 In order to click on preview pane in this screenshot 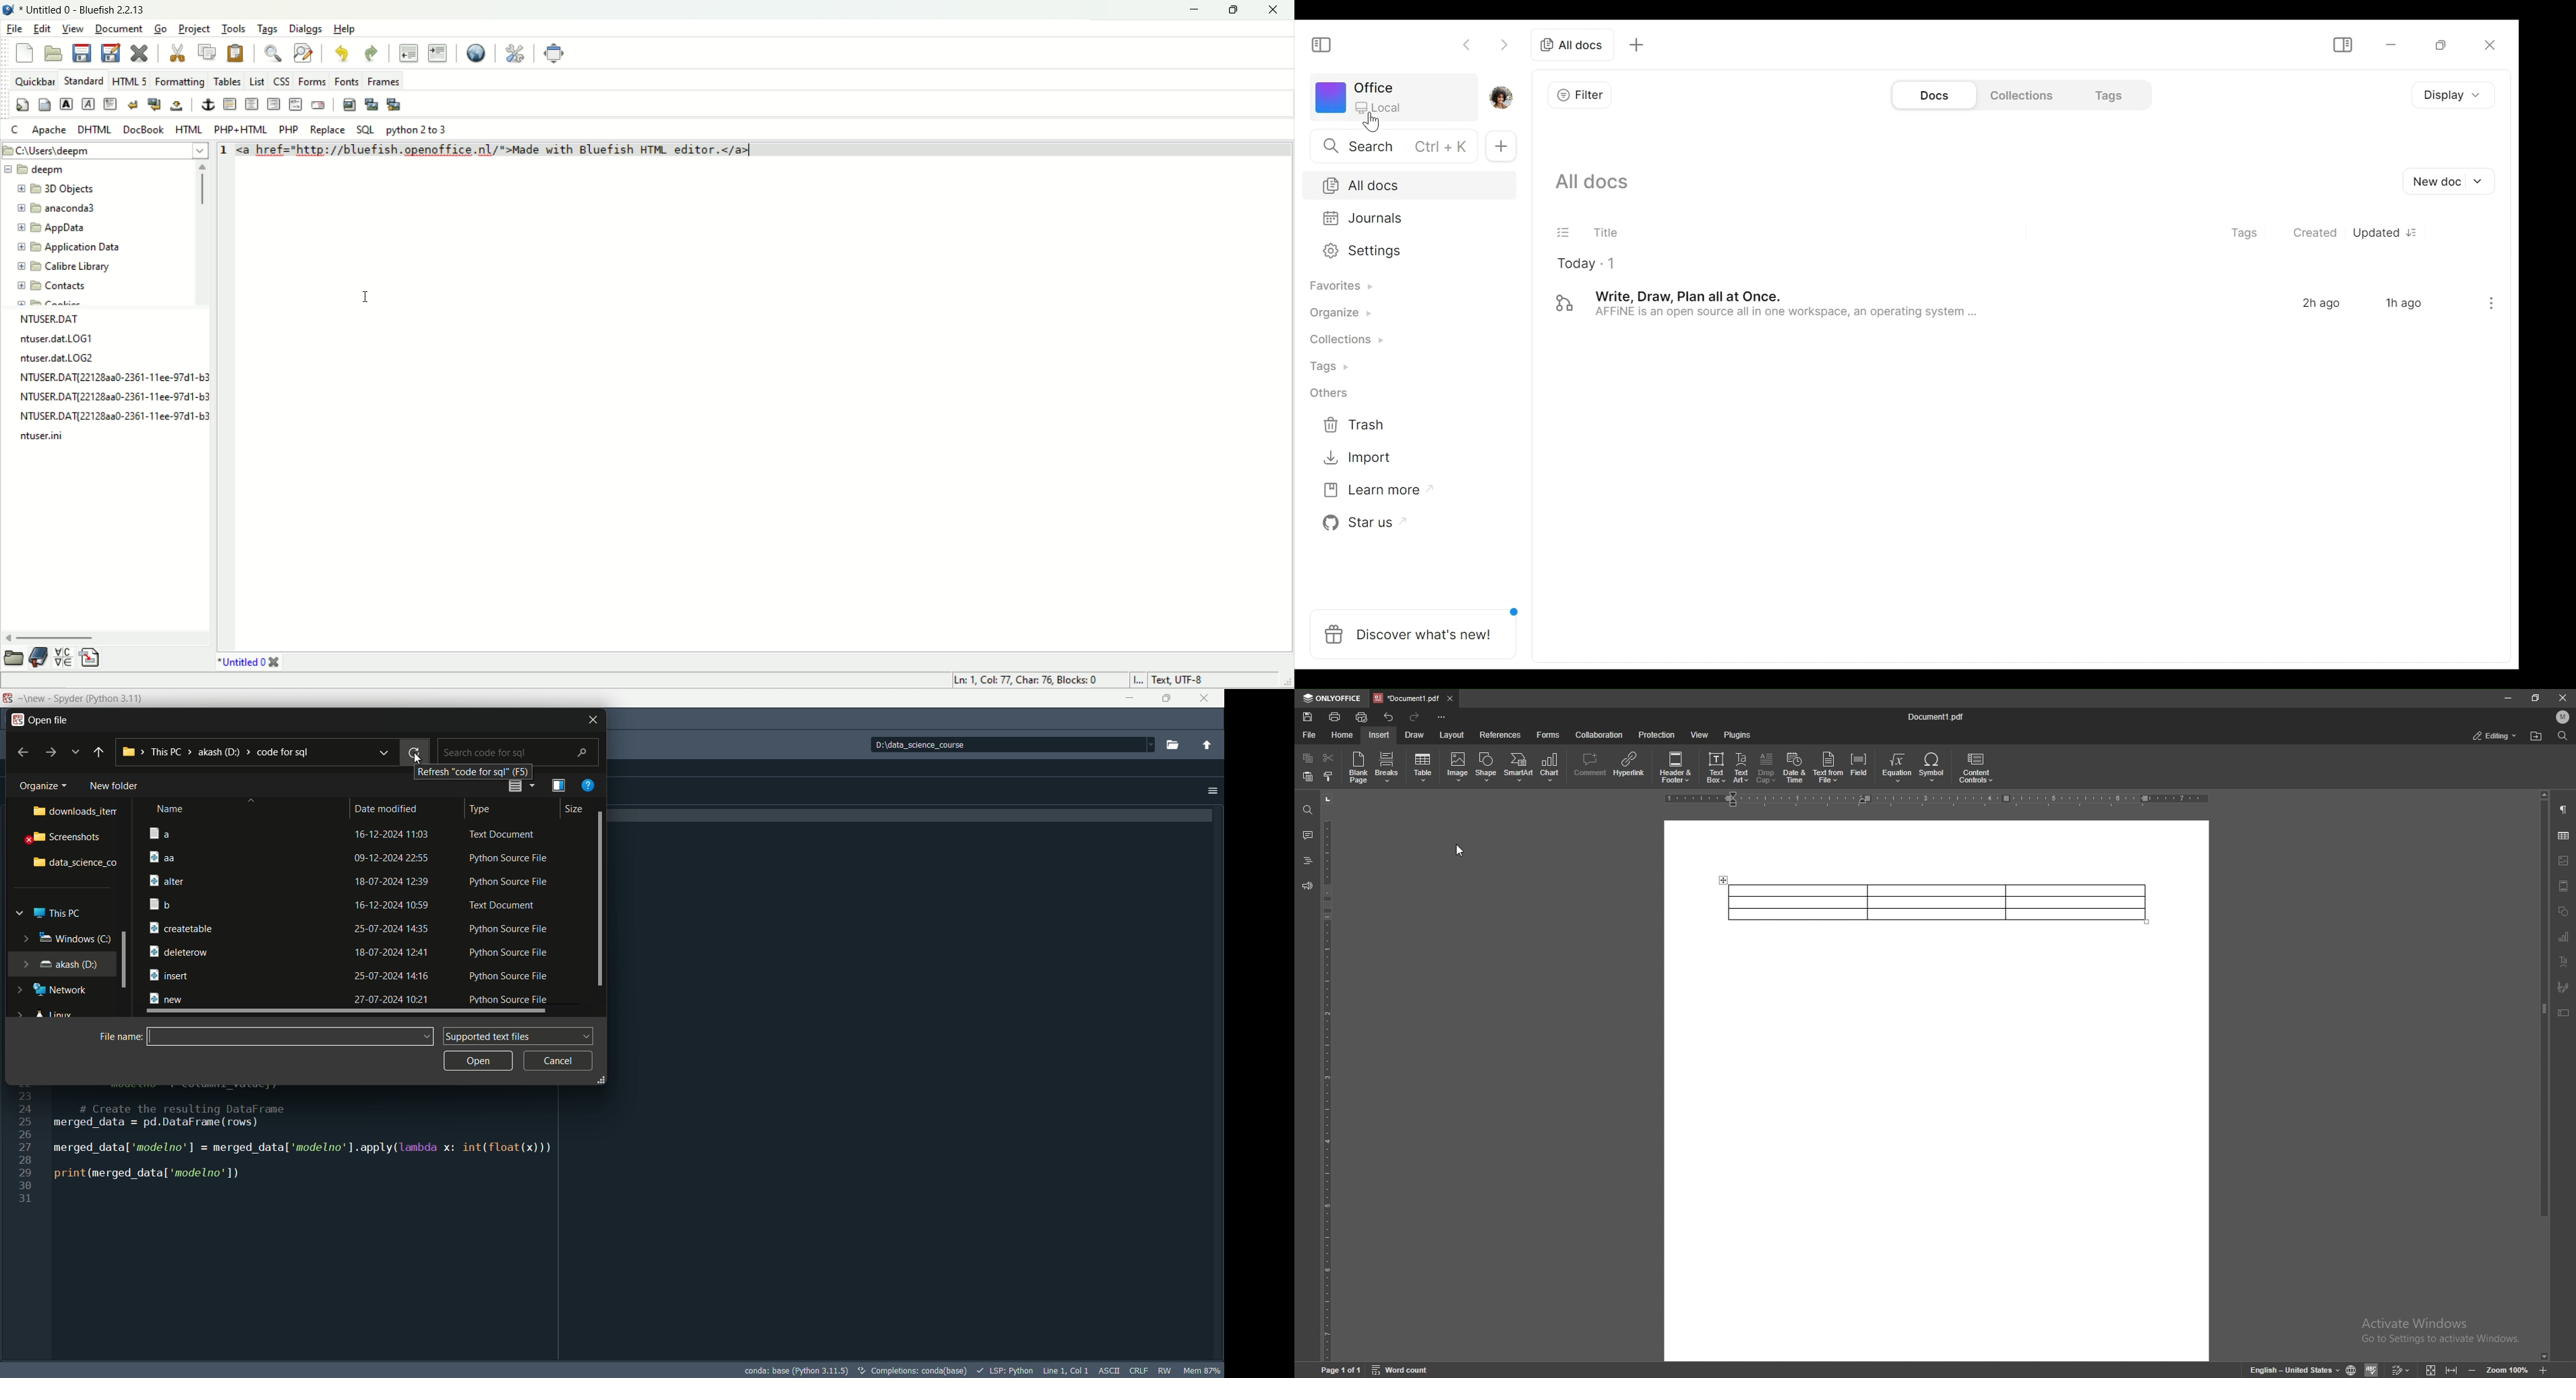, I will do `click(559, 784)`.